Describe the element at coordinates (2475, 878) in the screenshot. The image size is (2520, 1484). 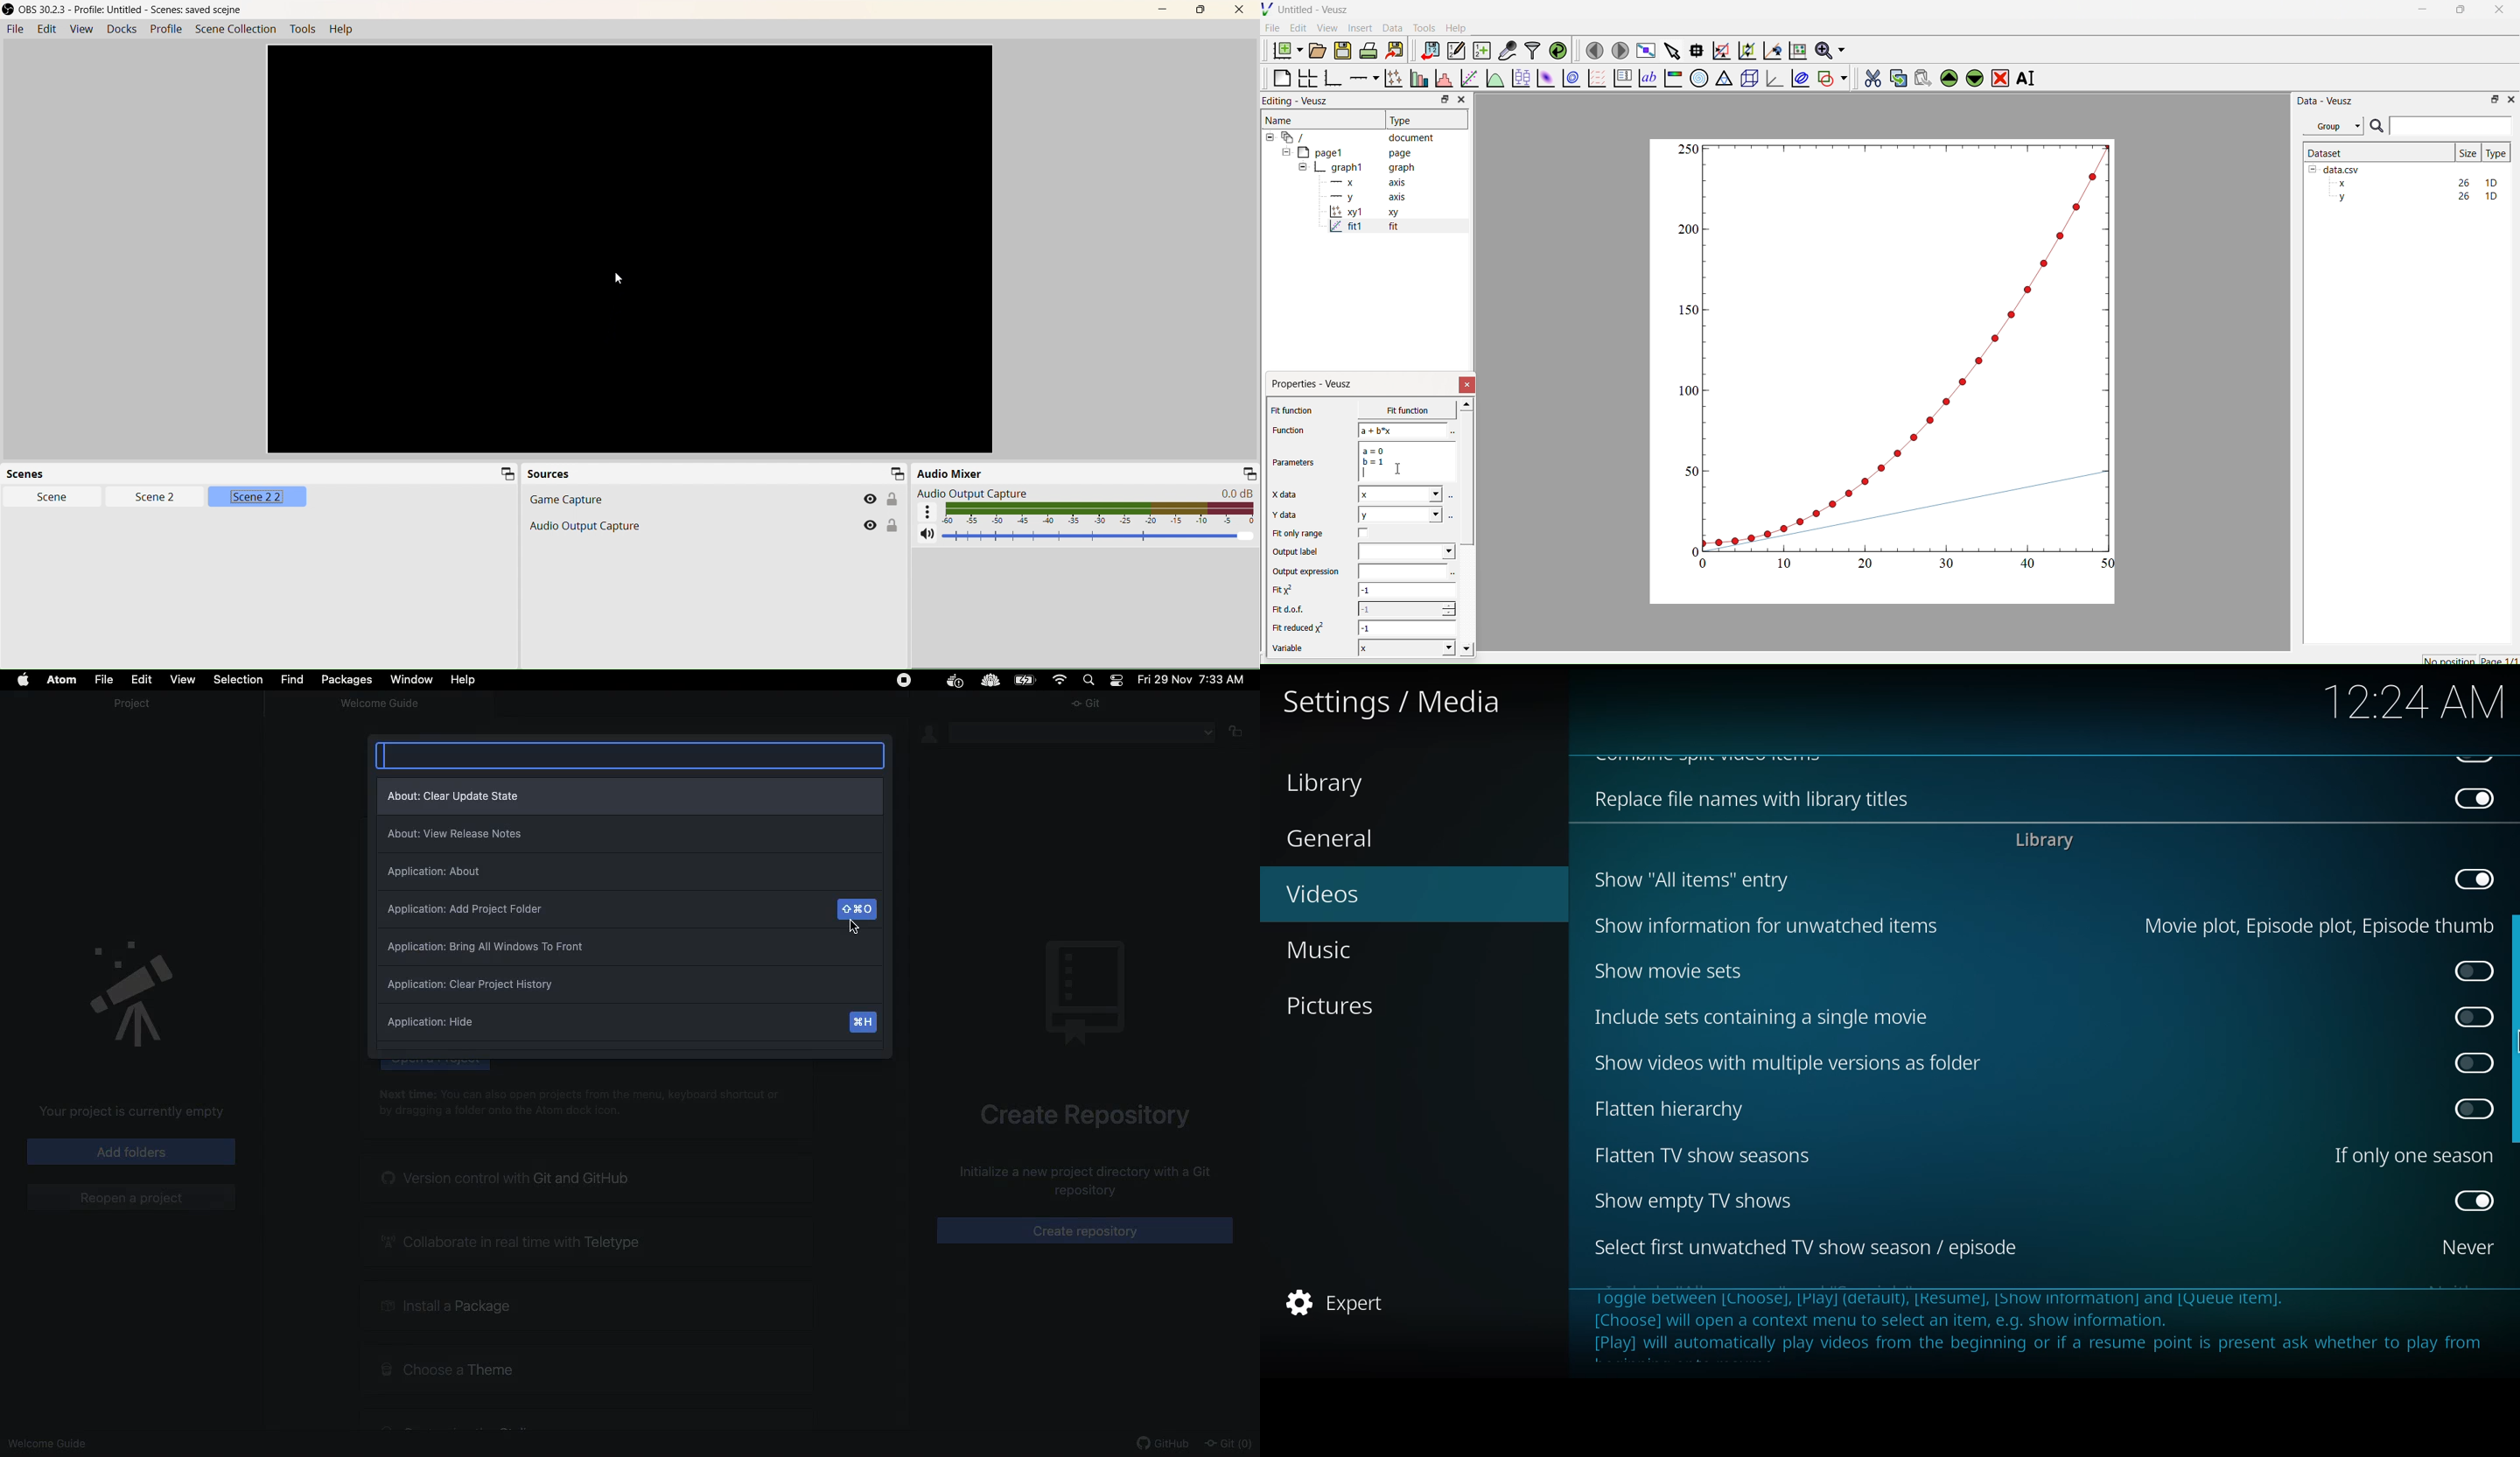
I see `disabled` at that location.